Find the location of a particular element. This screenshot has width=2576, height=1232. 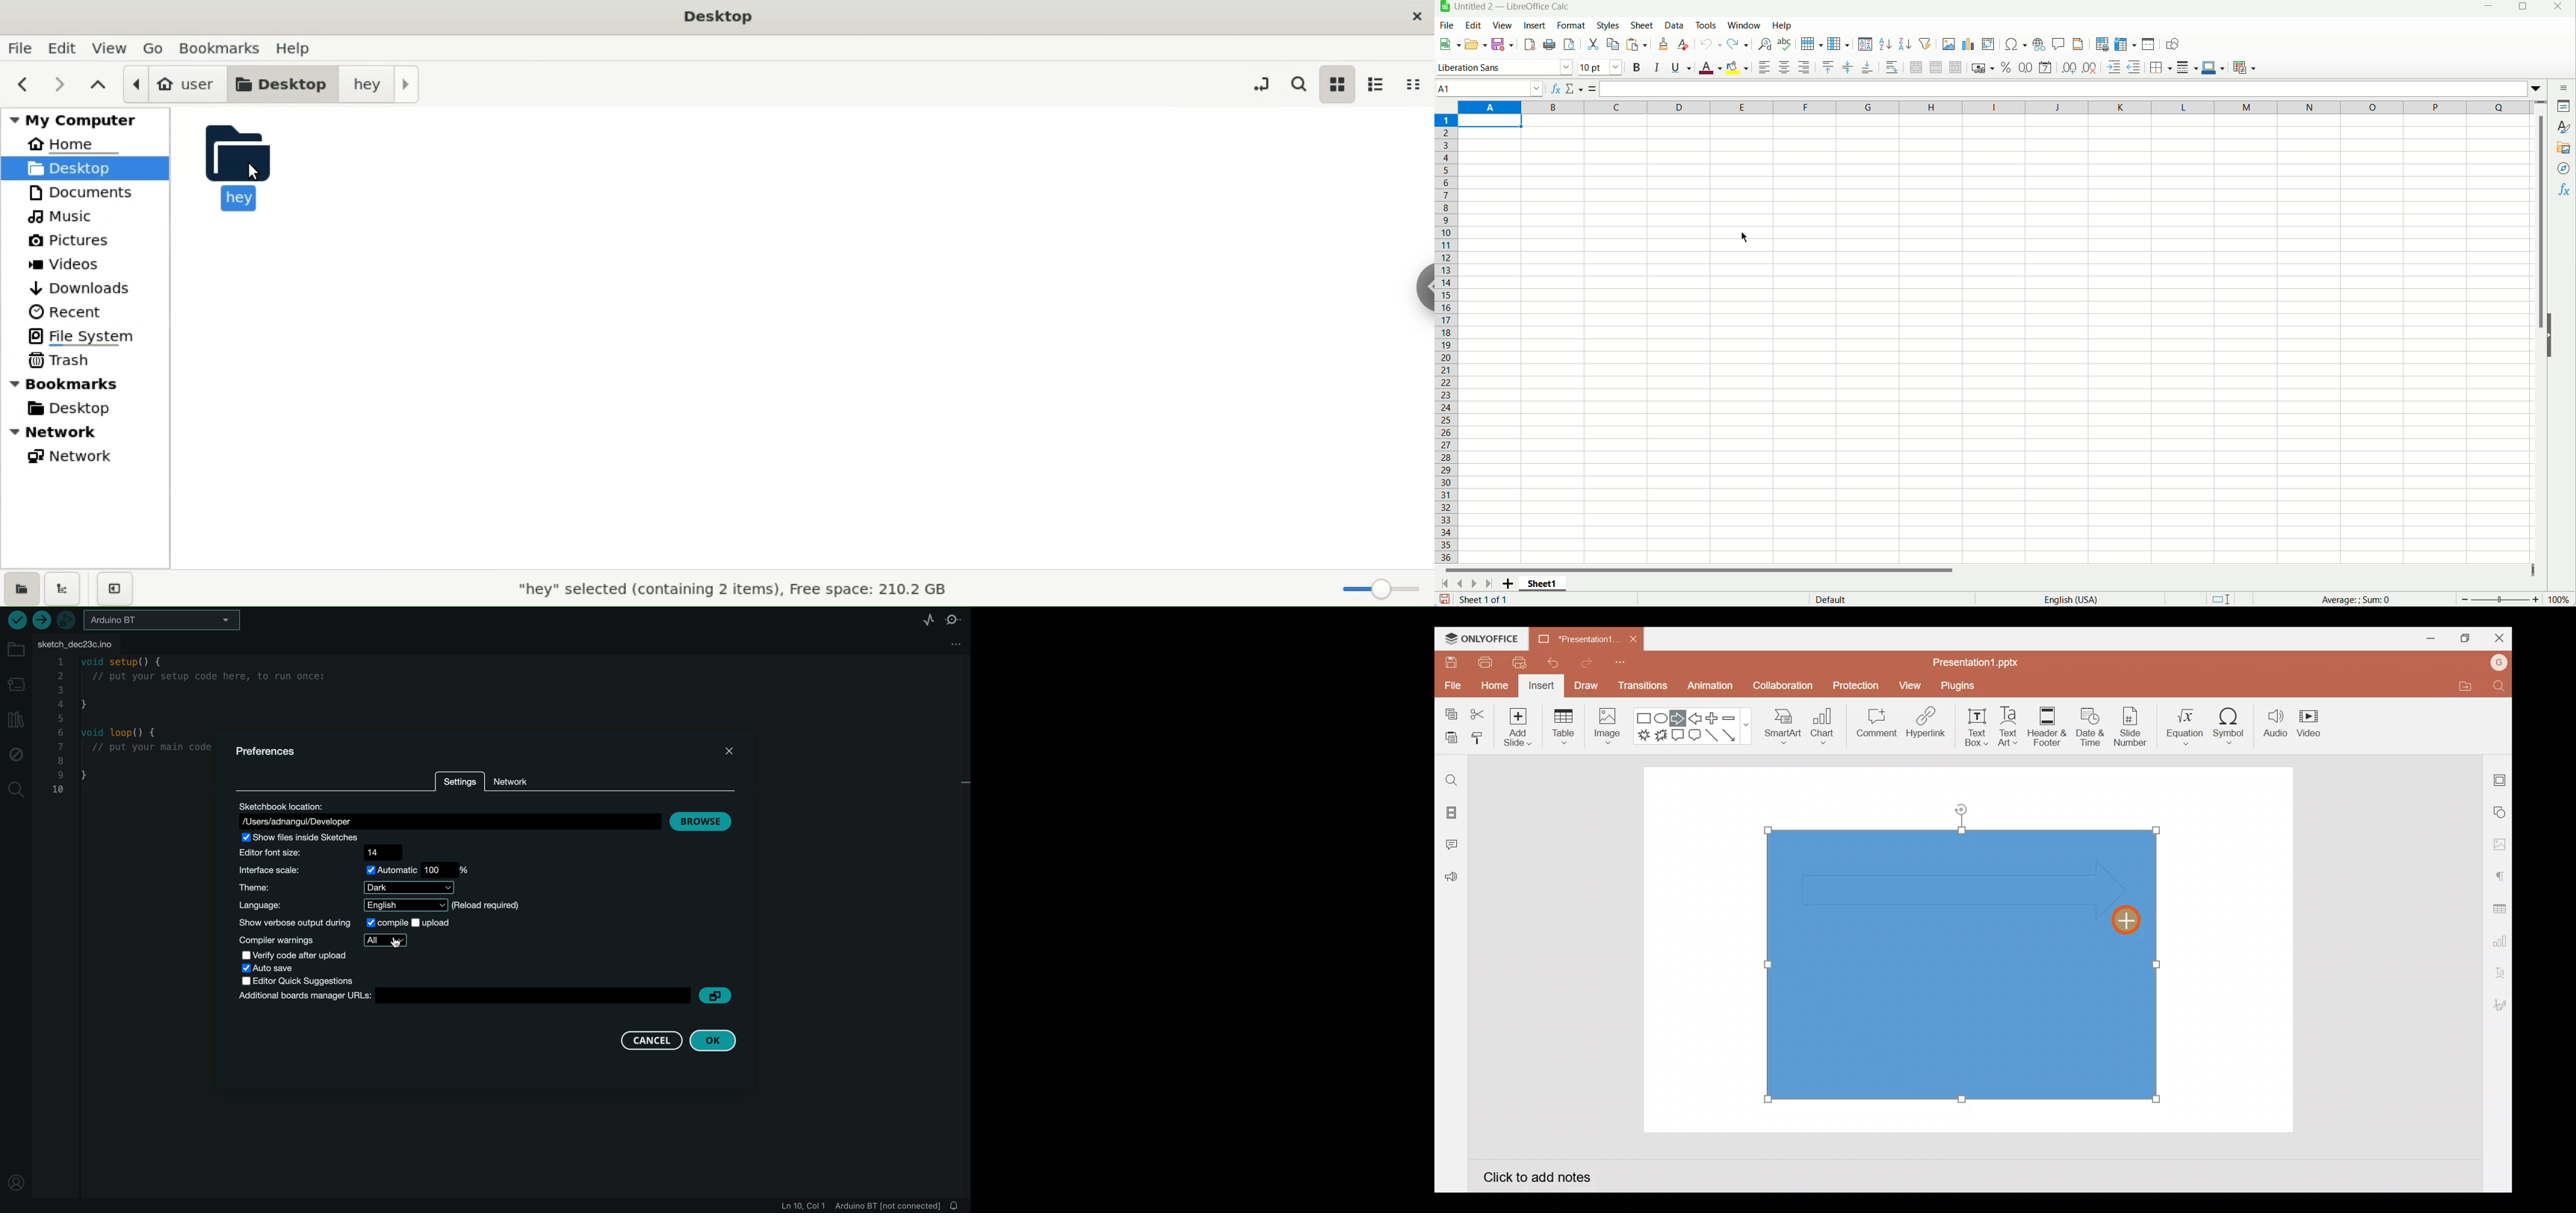

Cut is located at coordinates (1593, 44).